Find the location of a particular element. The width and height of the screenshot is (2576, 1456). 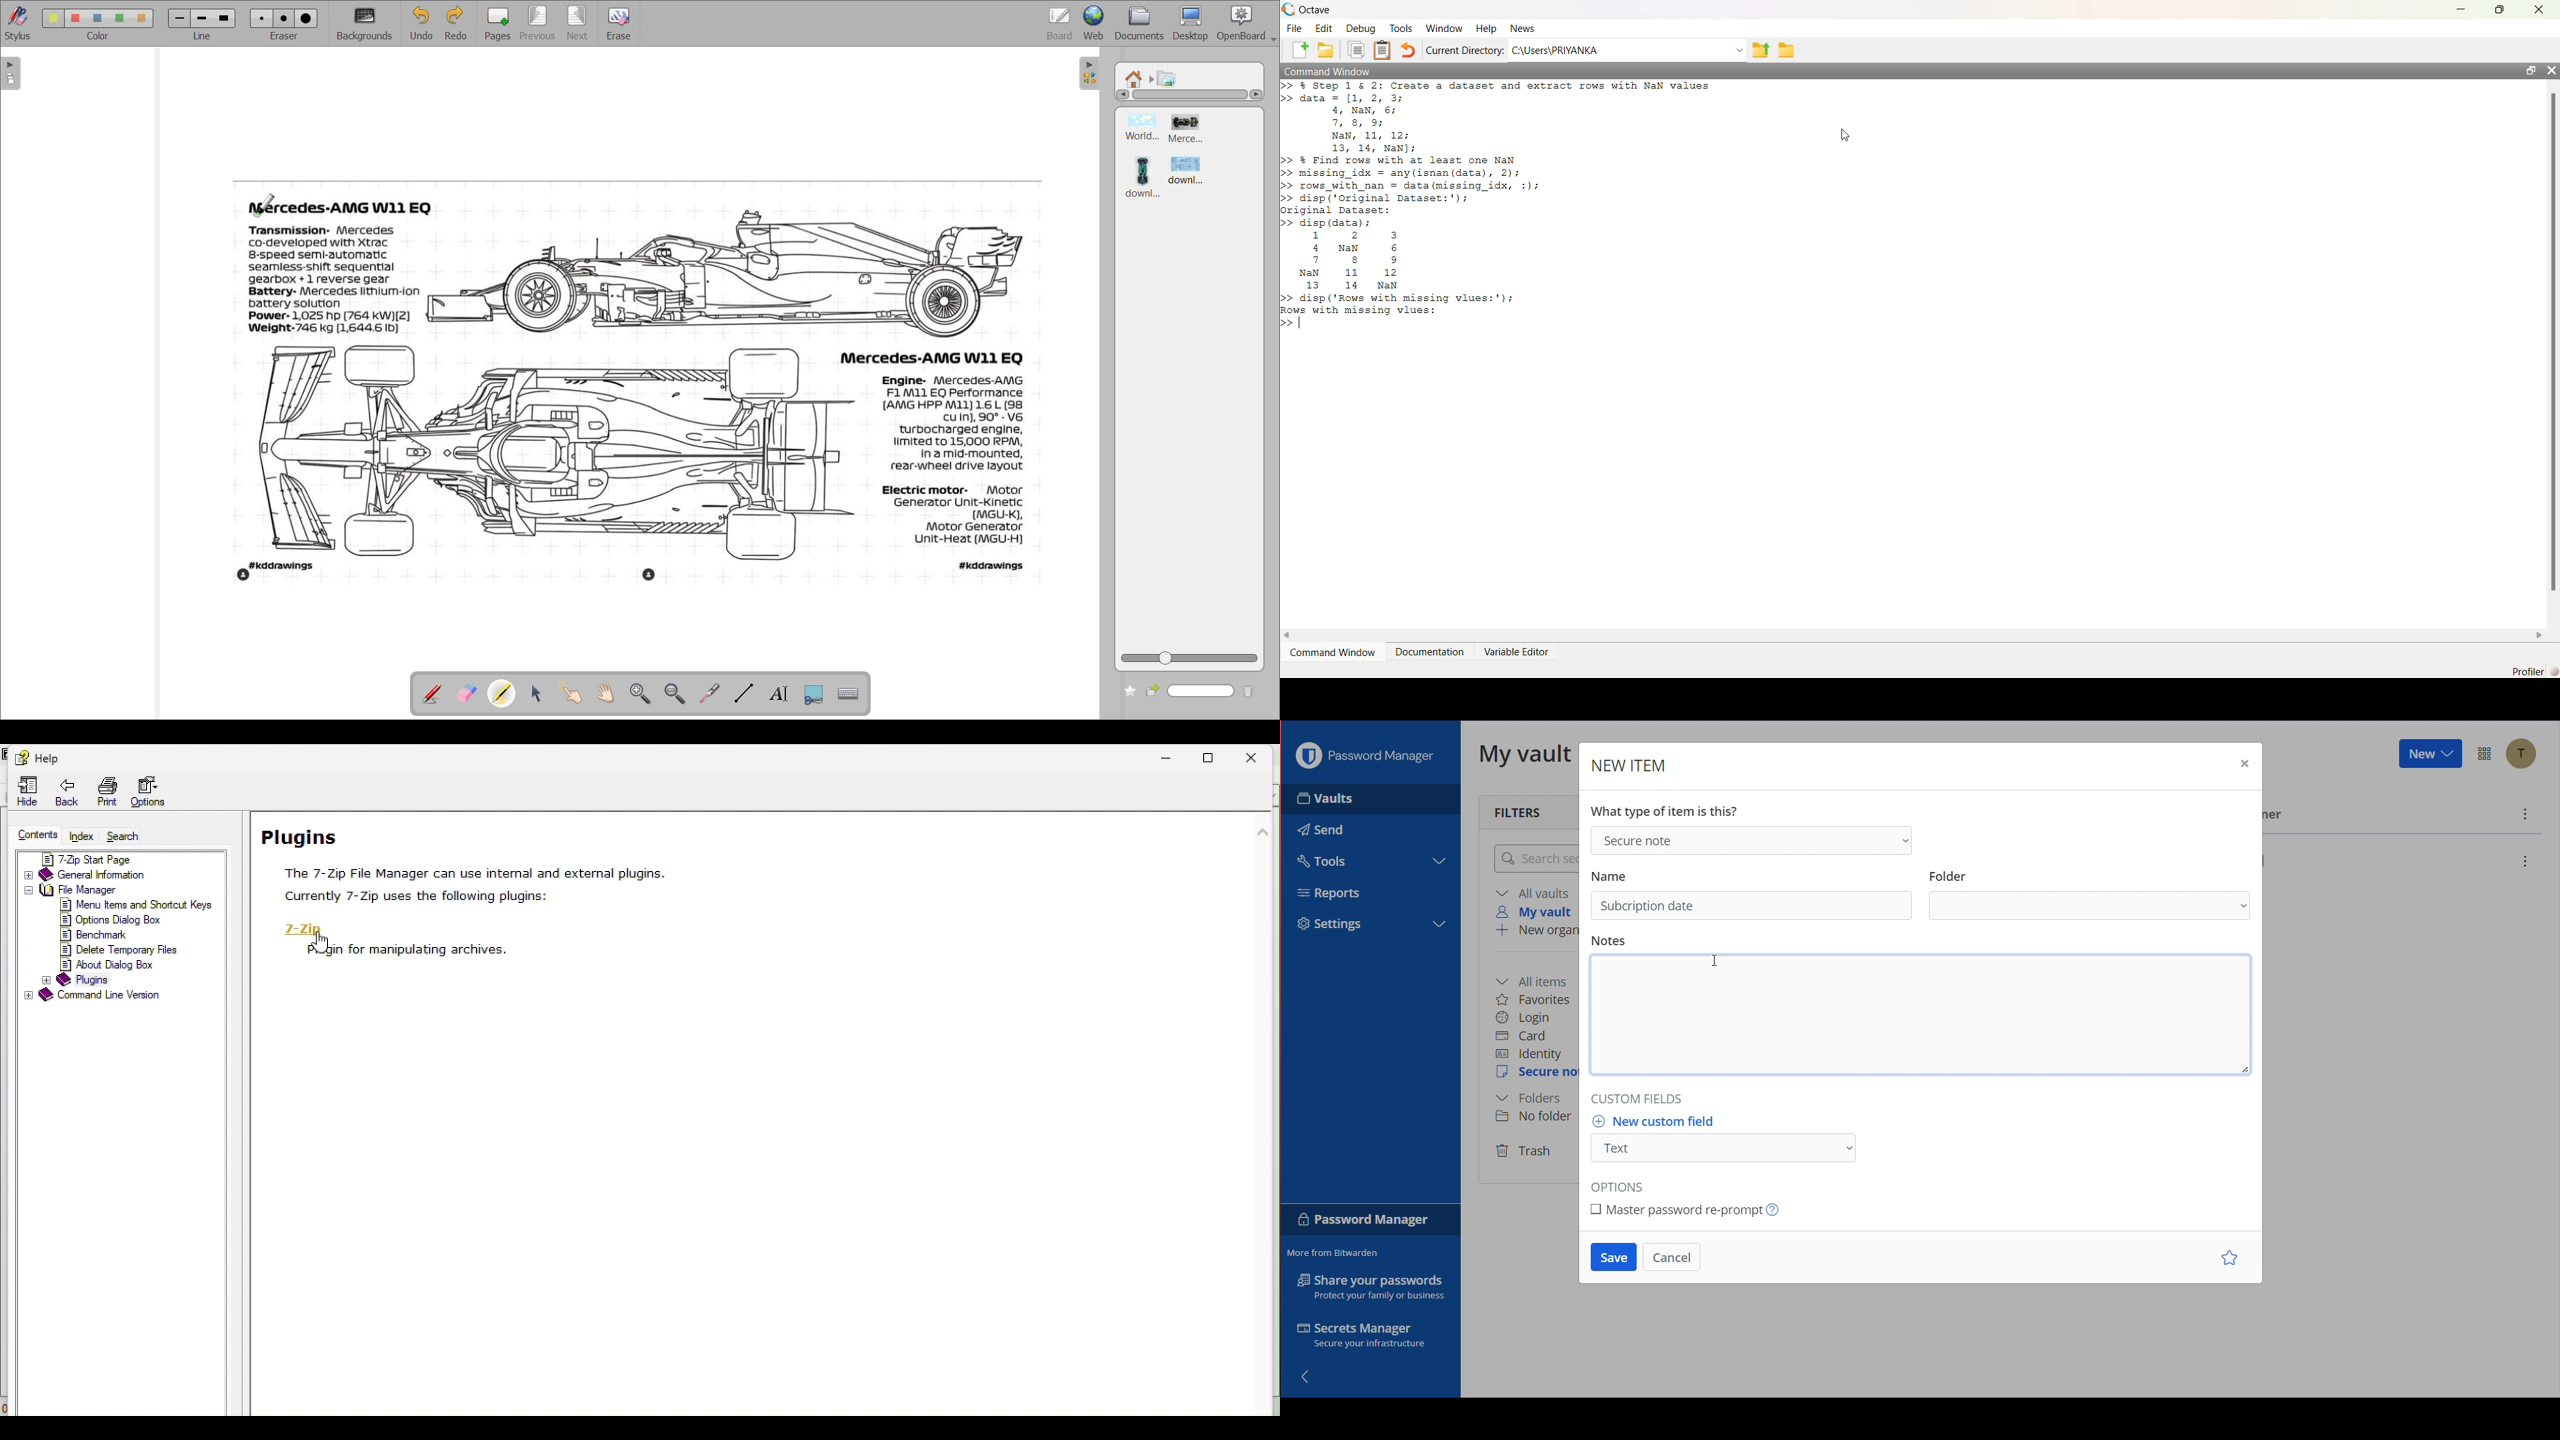

logo is located at coordinates (1288, 9).